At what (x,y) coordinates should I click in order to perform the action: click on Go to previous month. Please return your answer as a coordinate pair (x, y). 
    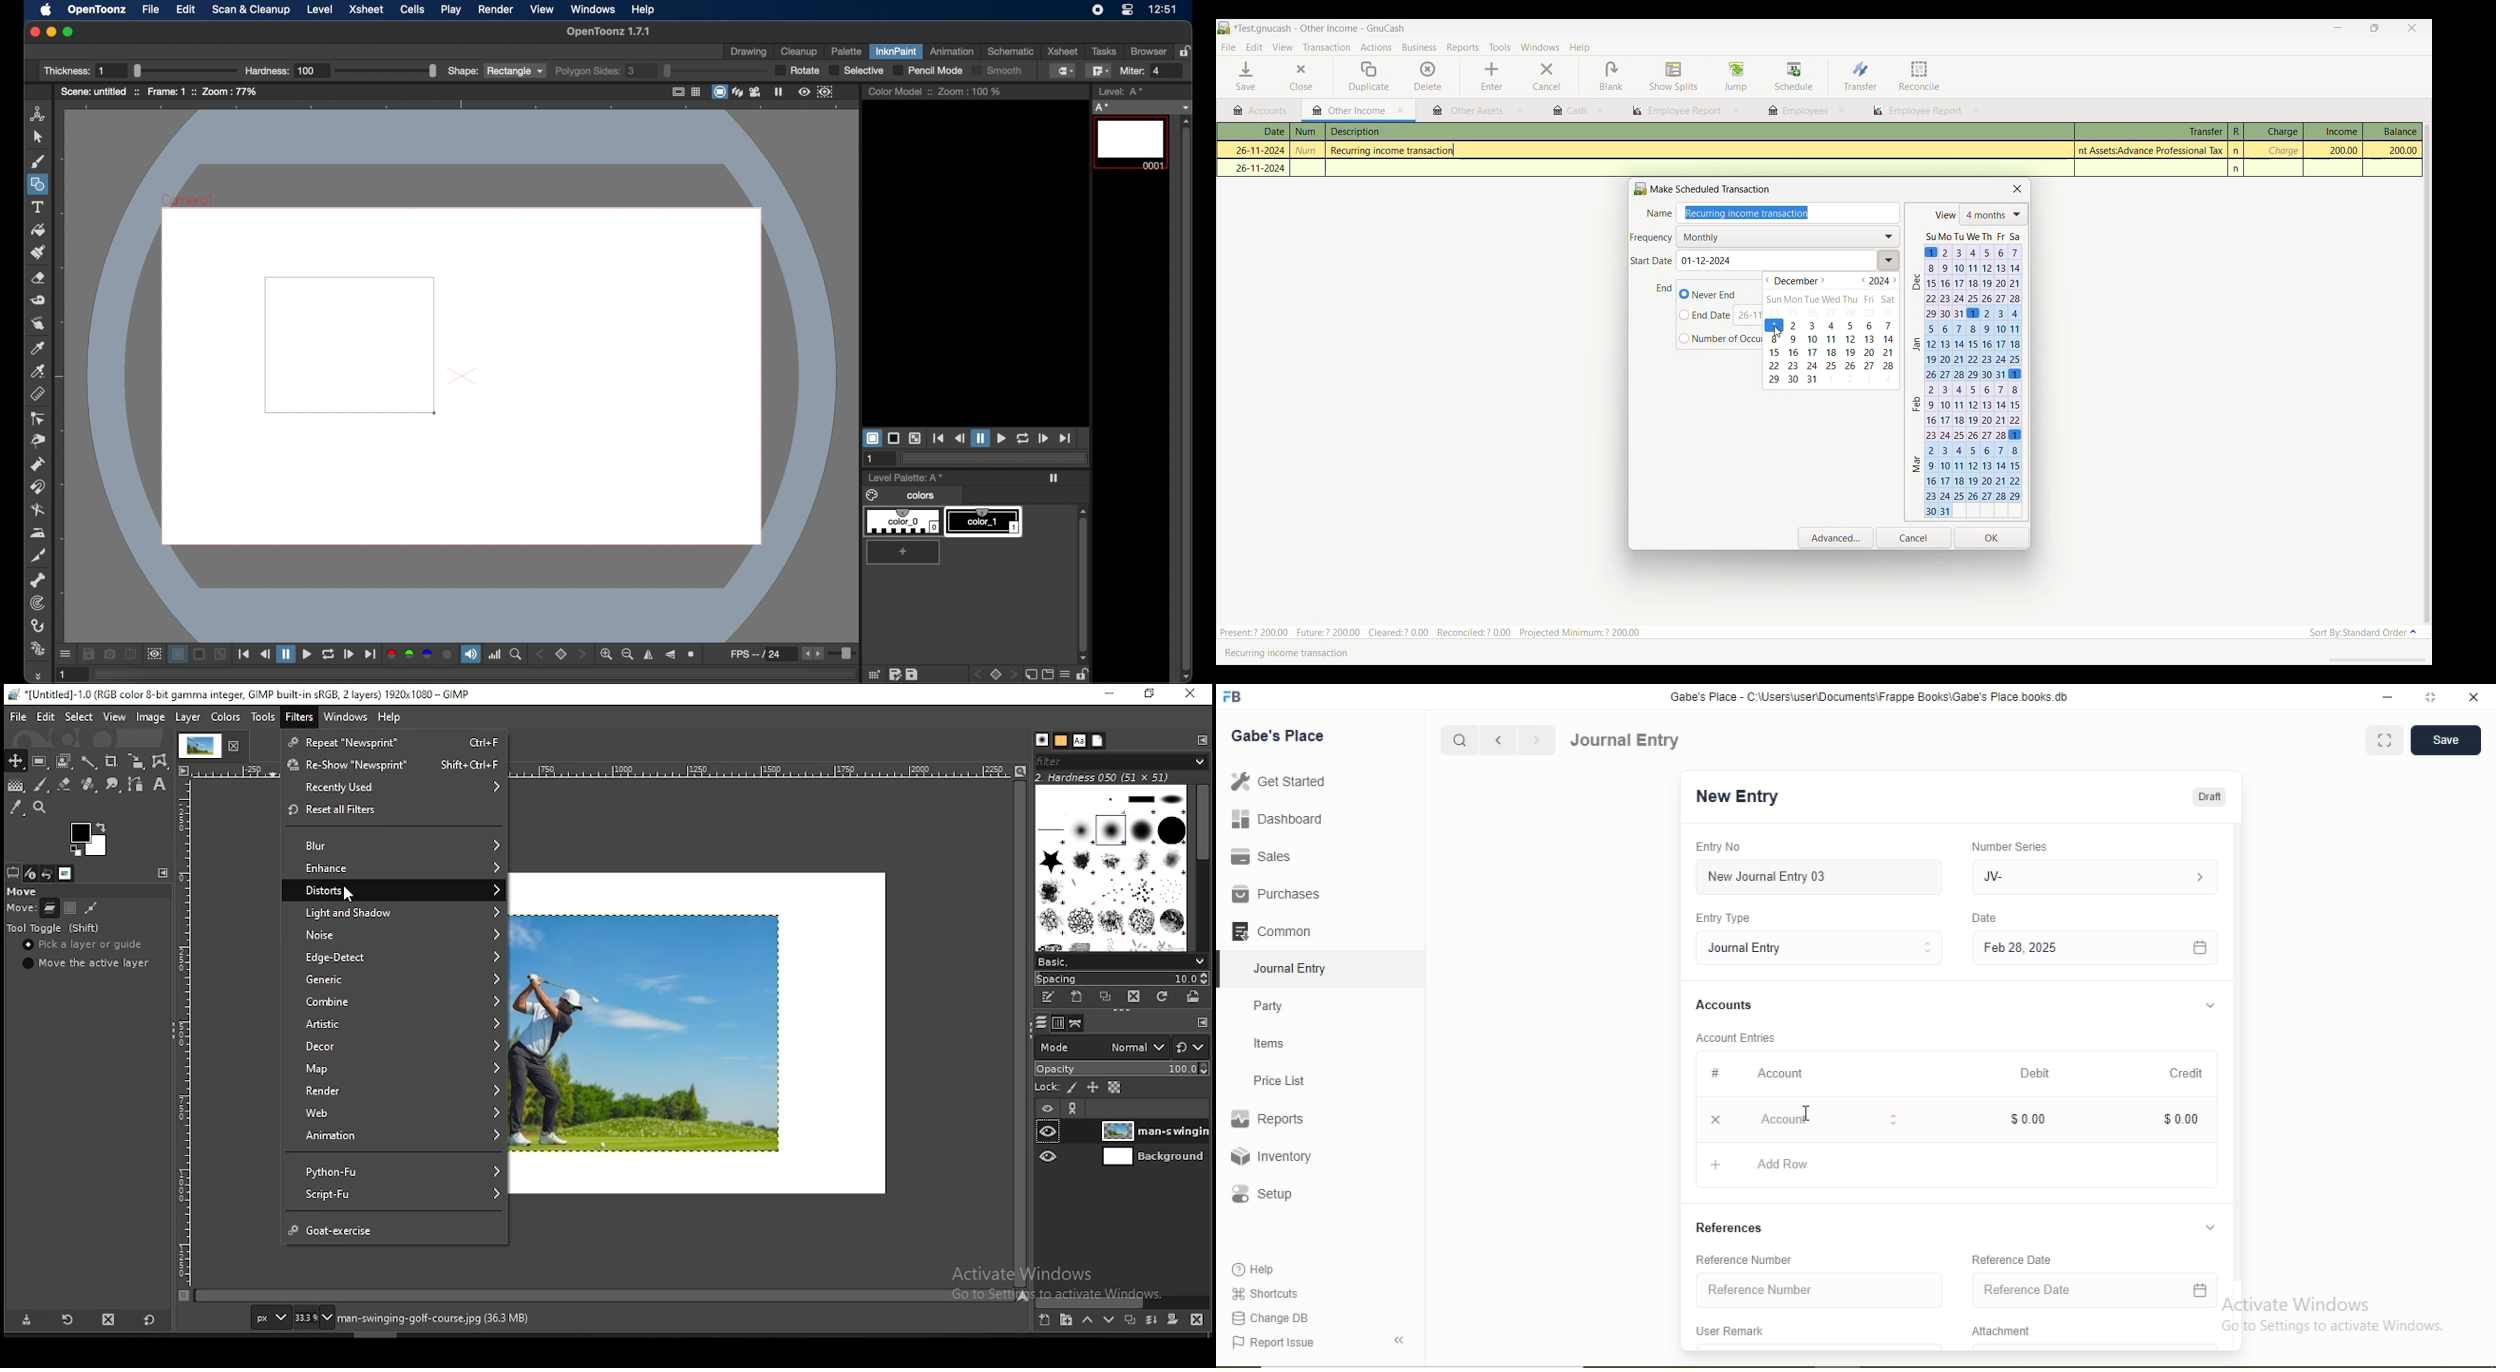
    Looking at the image, I should click on (1767, 281).